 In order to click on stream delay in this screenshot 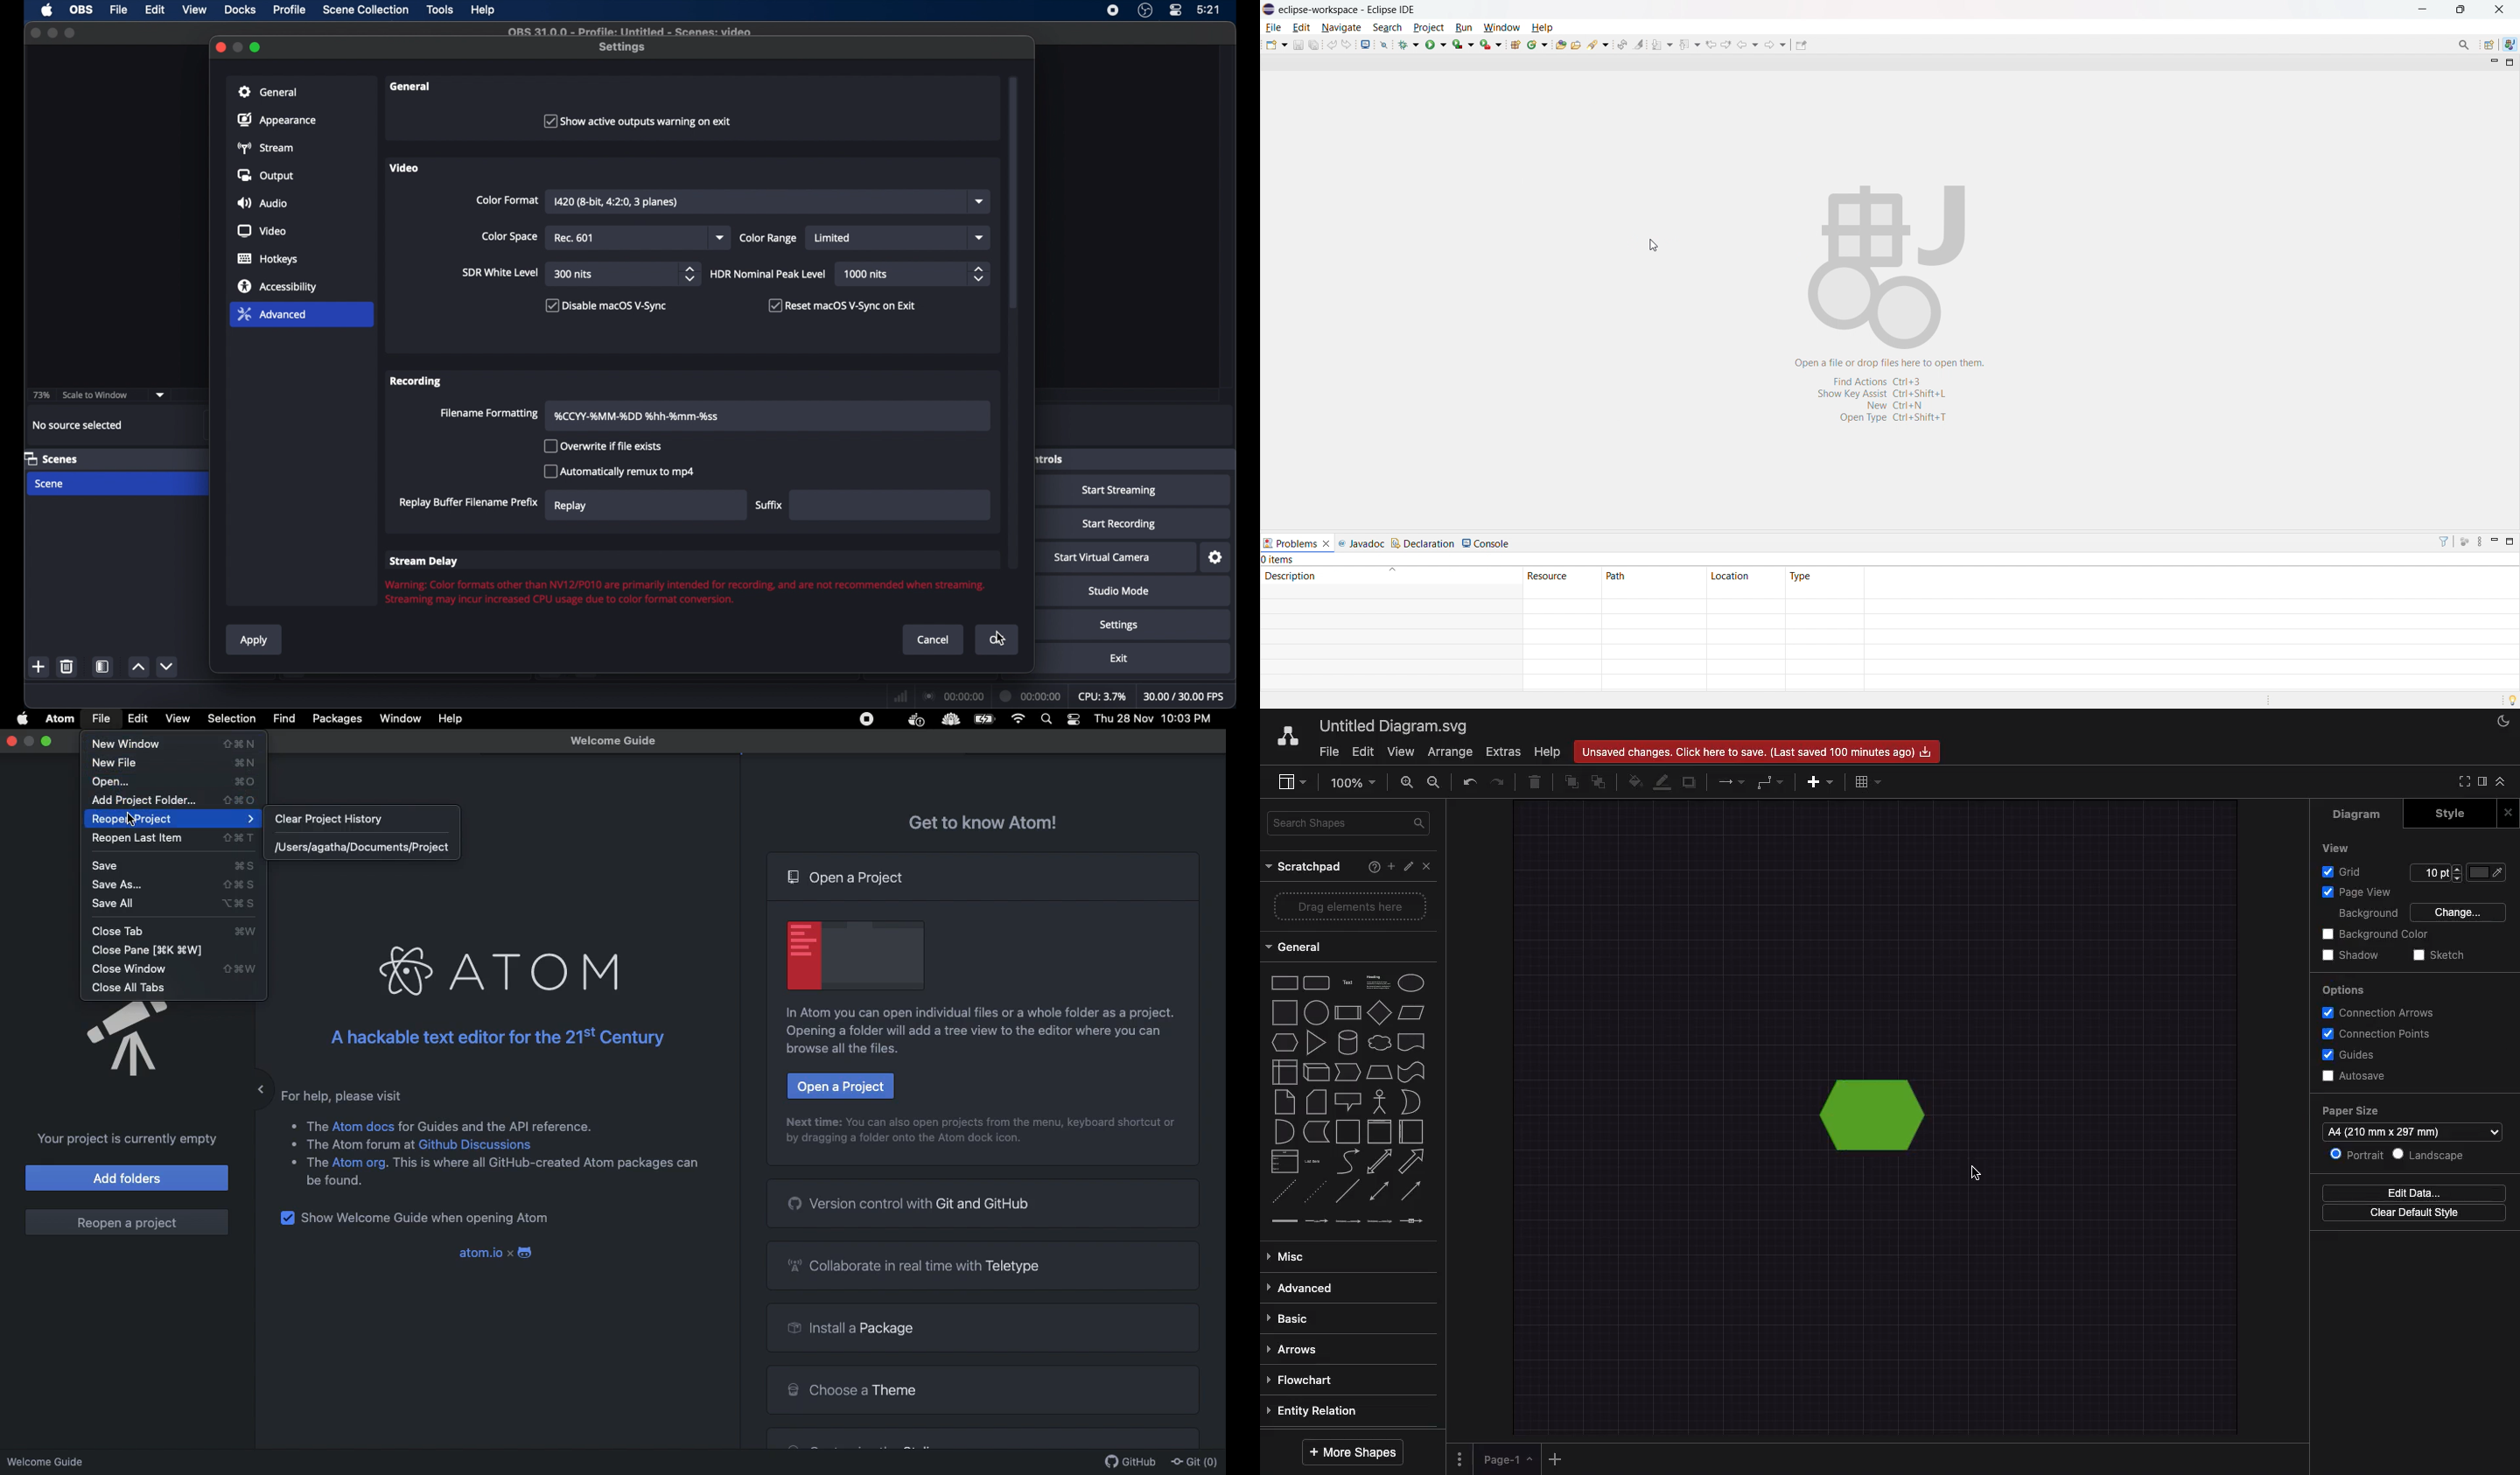, I will do `click(424, 562)`.